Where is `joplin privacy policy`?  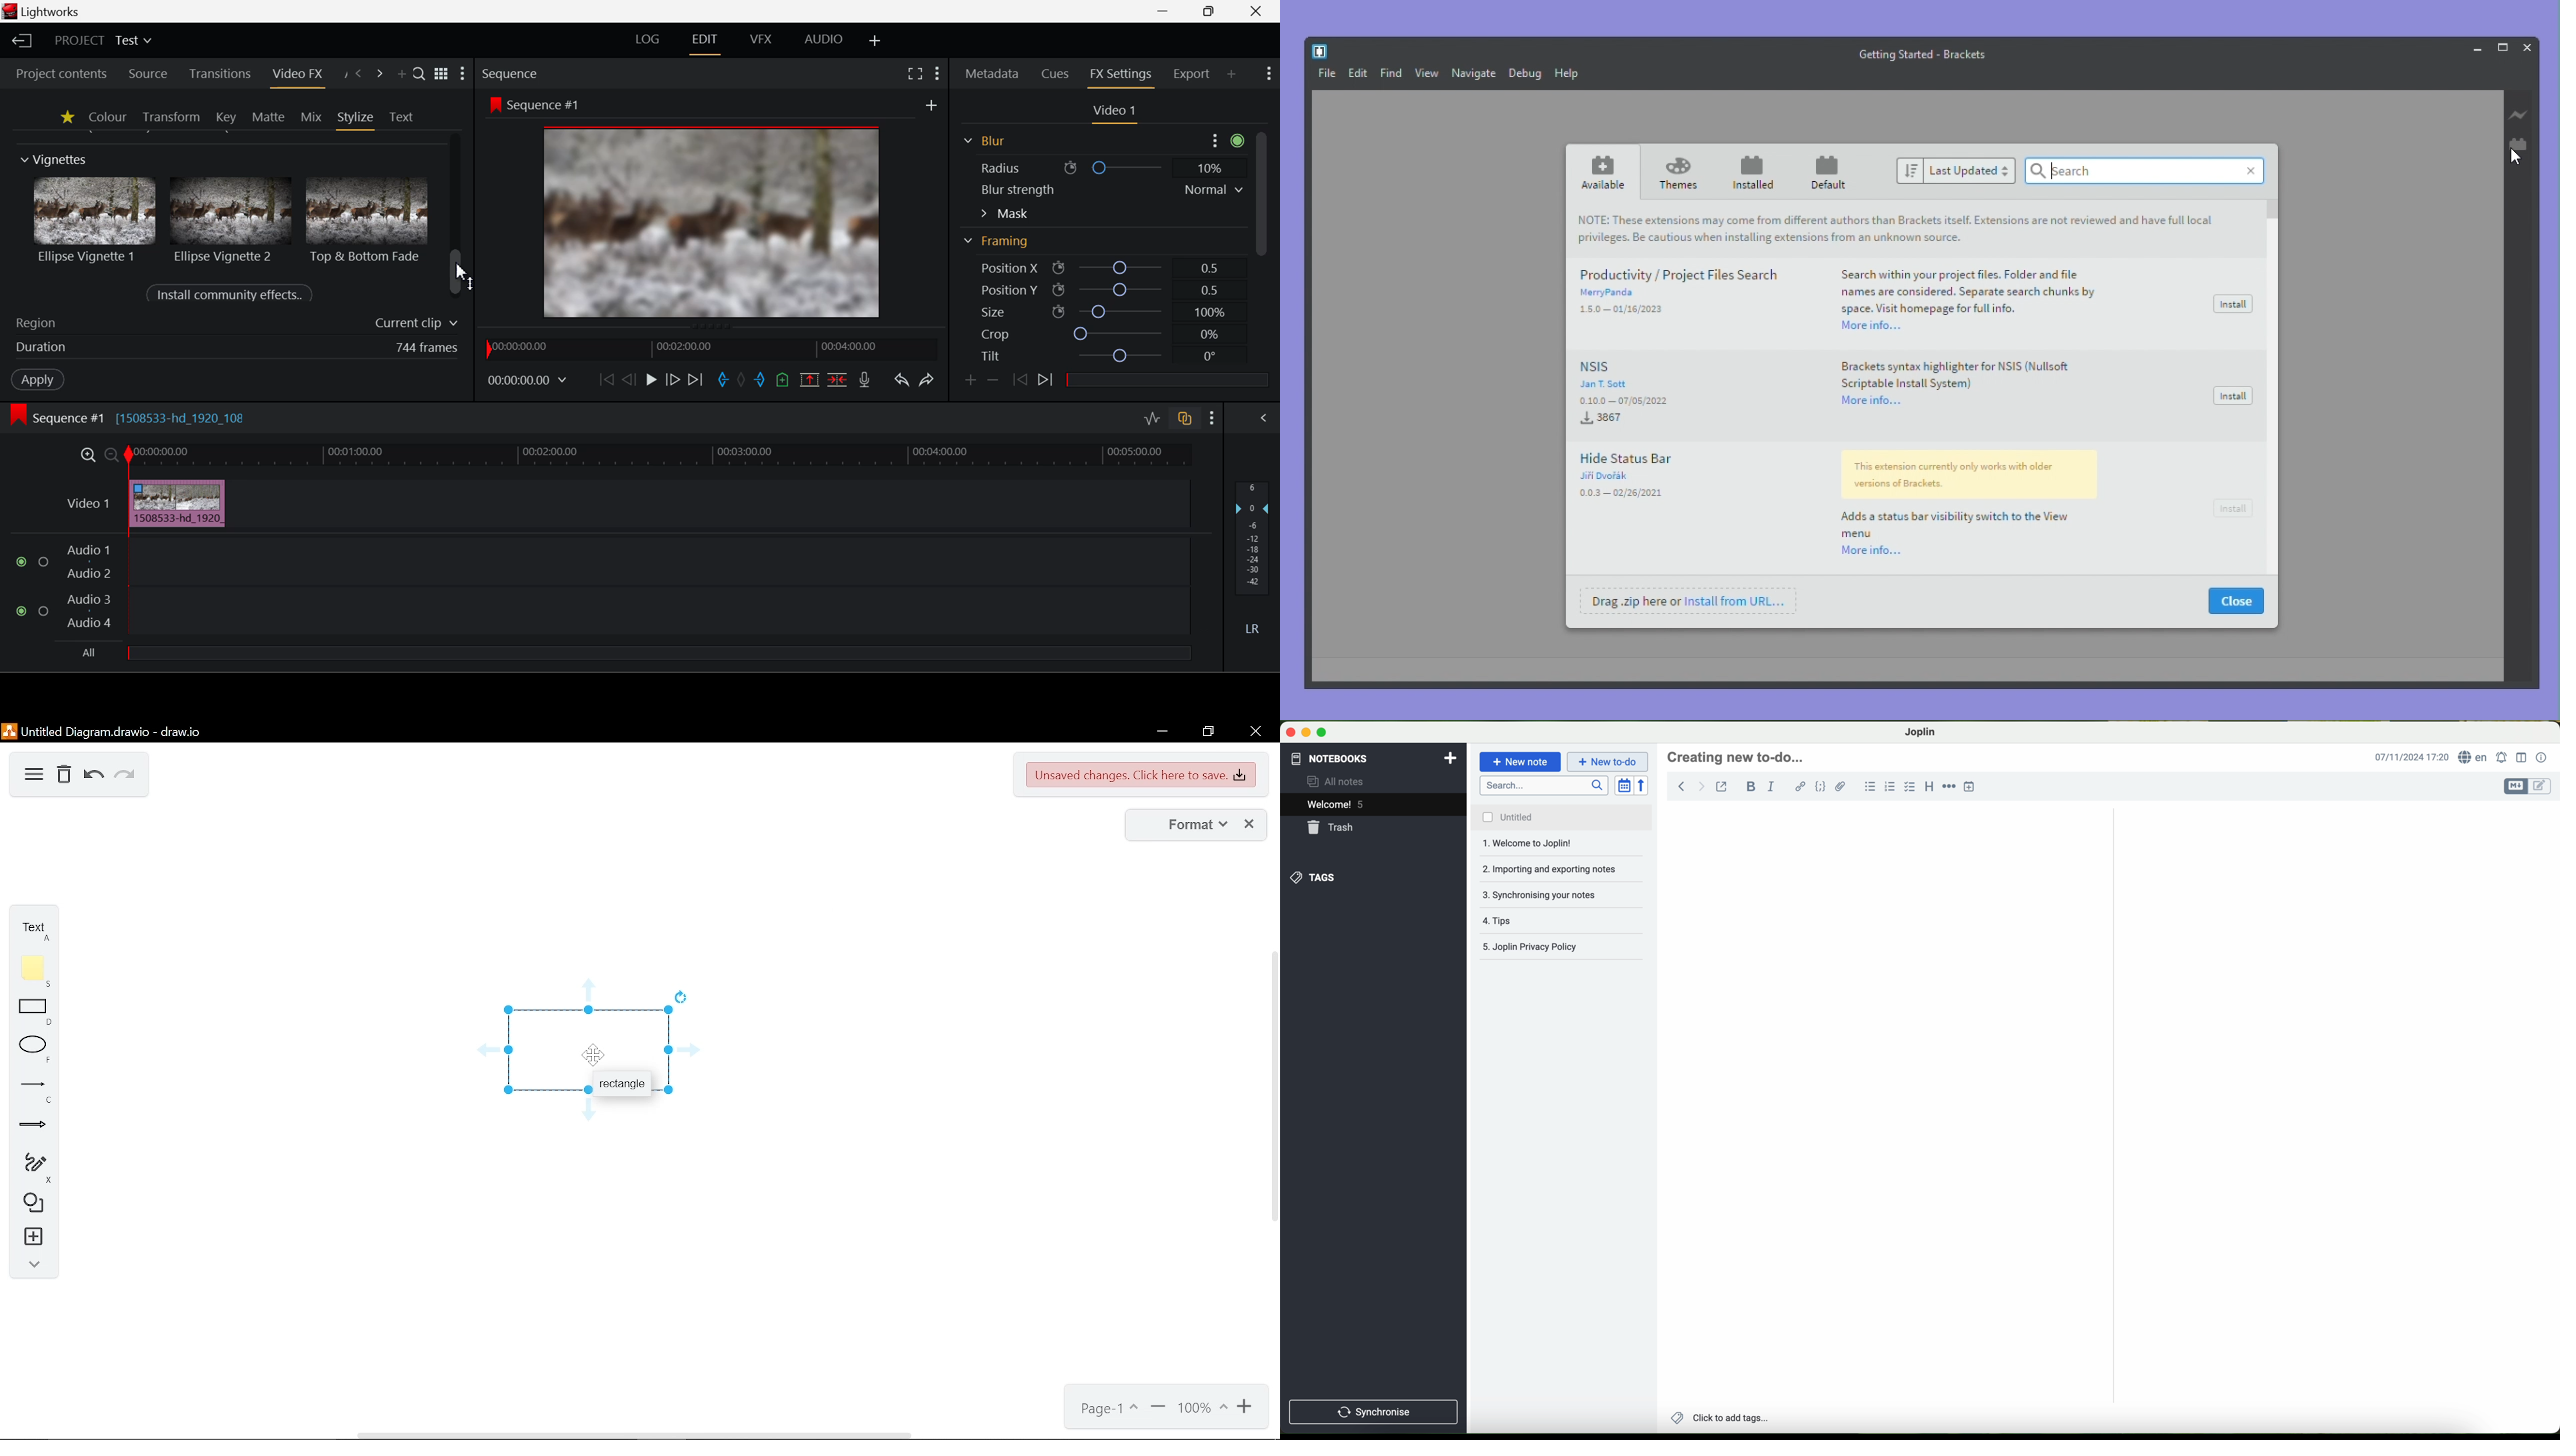
joplin privacy policy is located at coordinates (1557, 948).